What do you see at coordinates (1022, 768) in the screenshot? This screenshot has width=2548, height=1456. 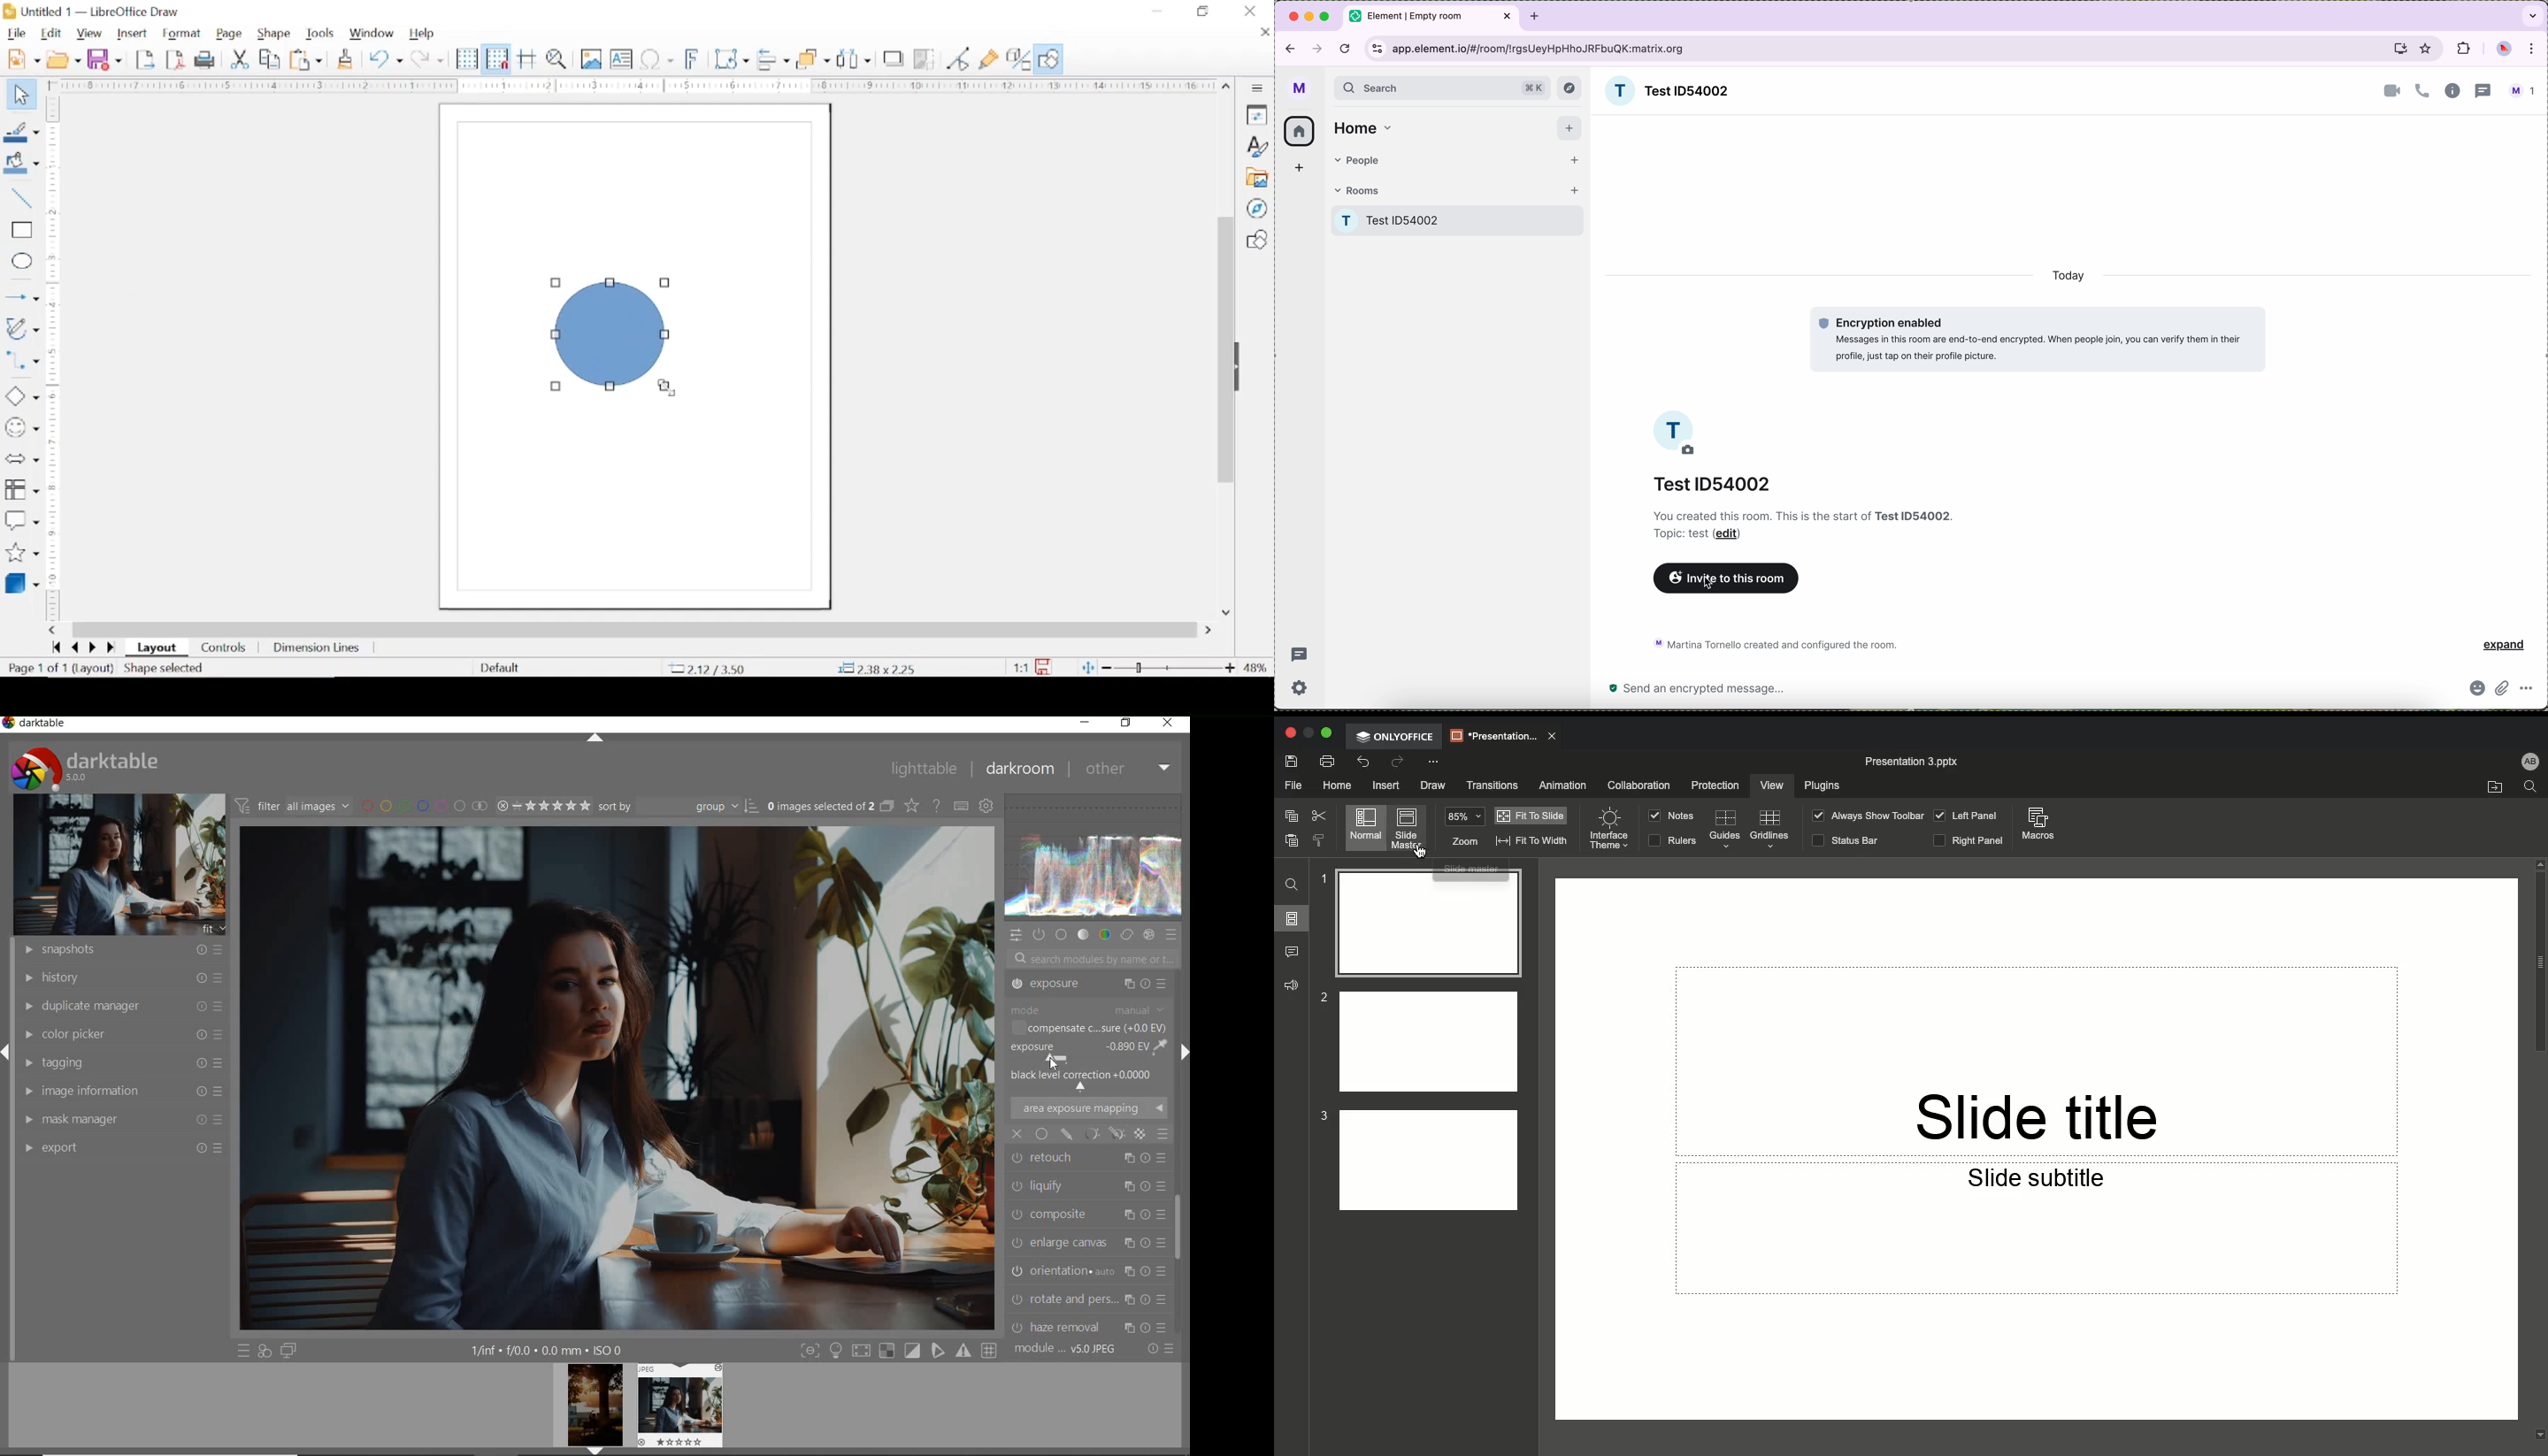 I see `DARKROOM` at bounding box center [1022, 768].